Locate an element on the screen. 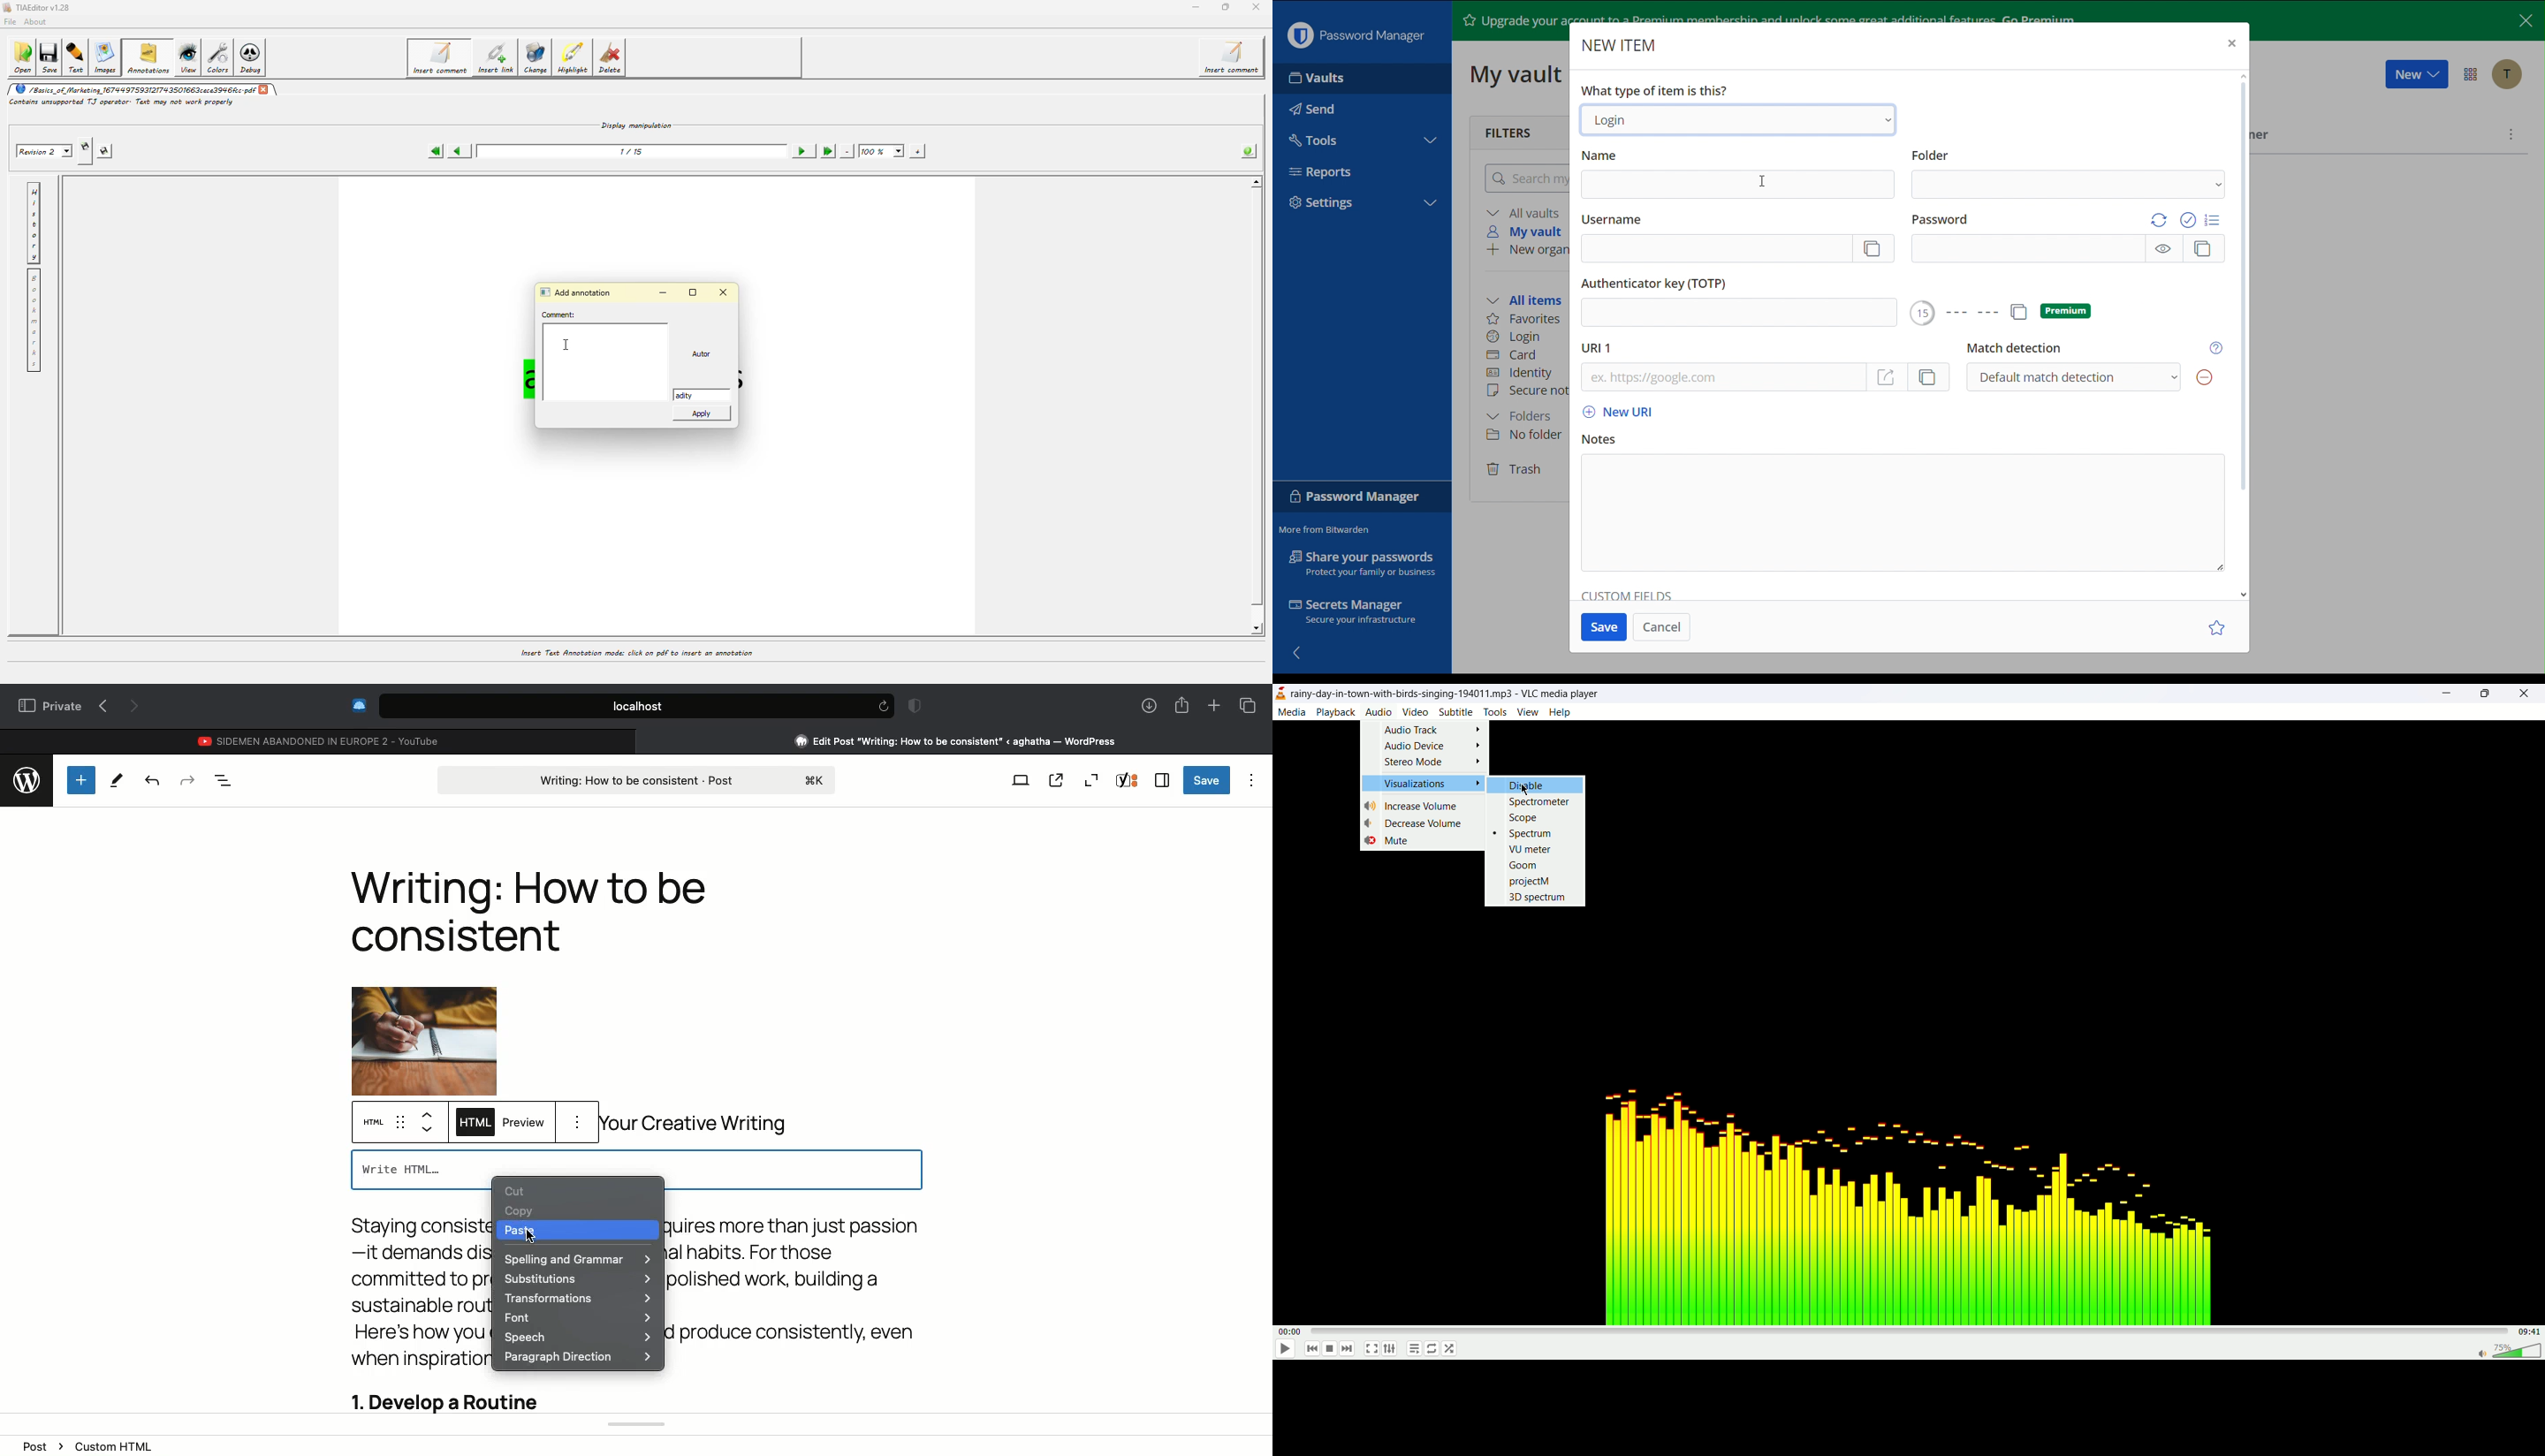 This screenshot has width=2548, height=1456. No folder is located at coordinates (1523, 437).